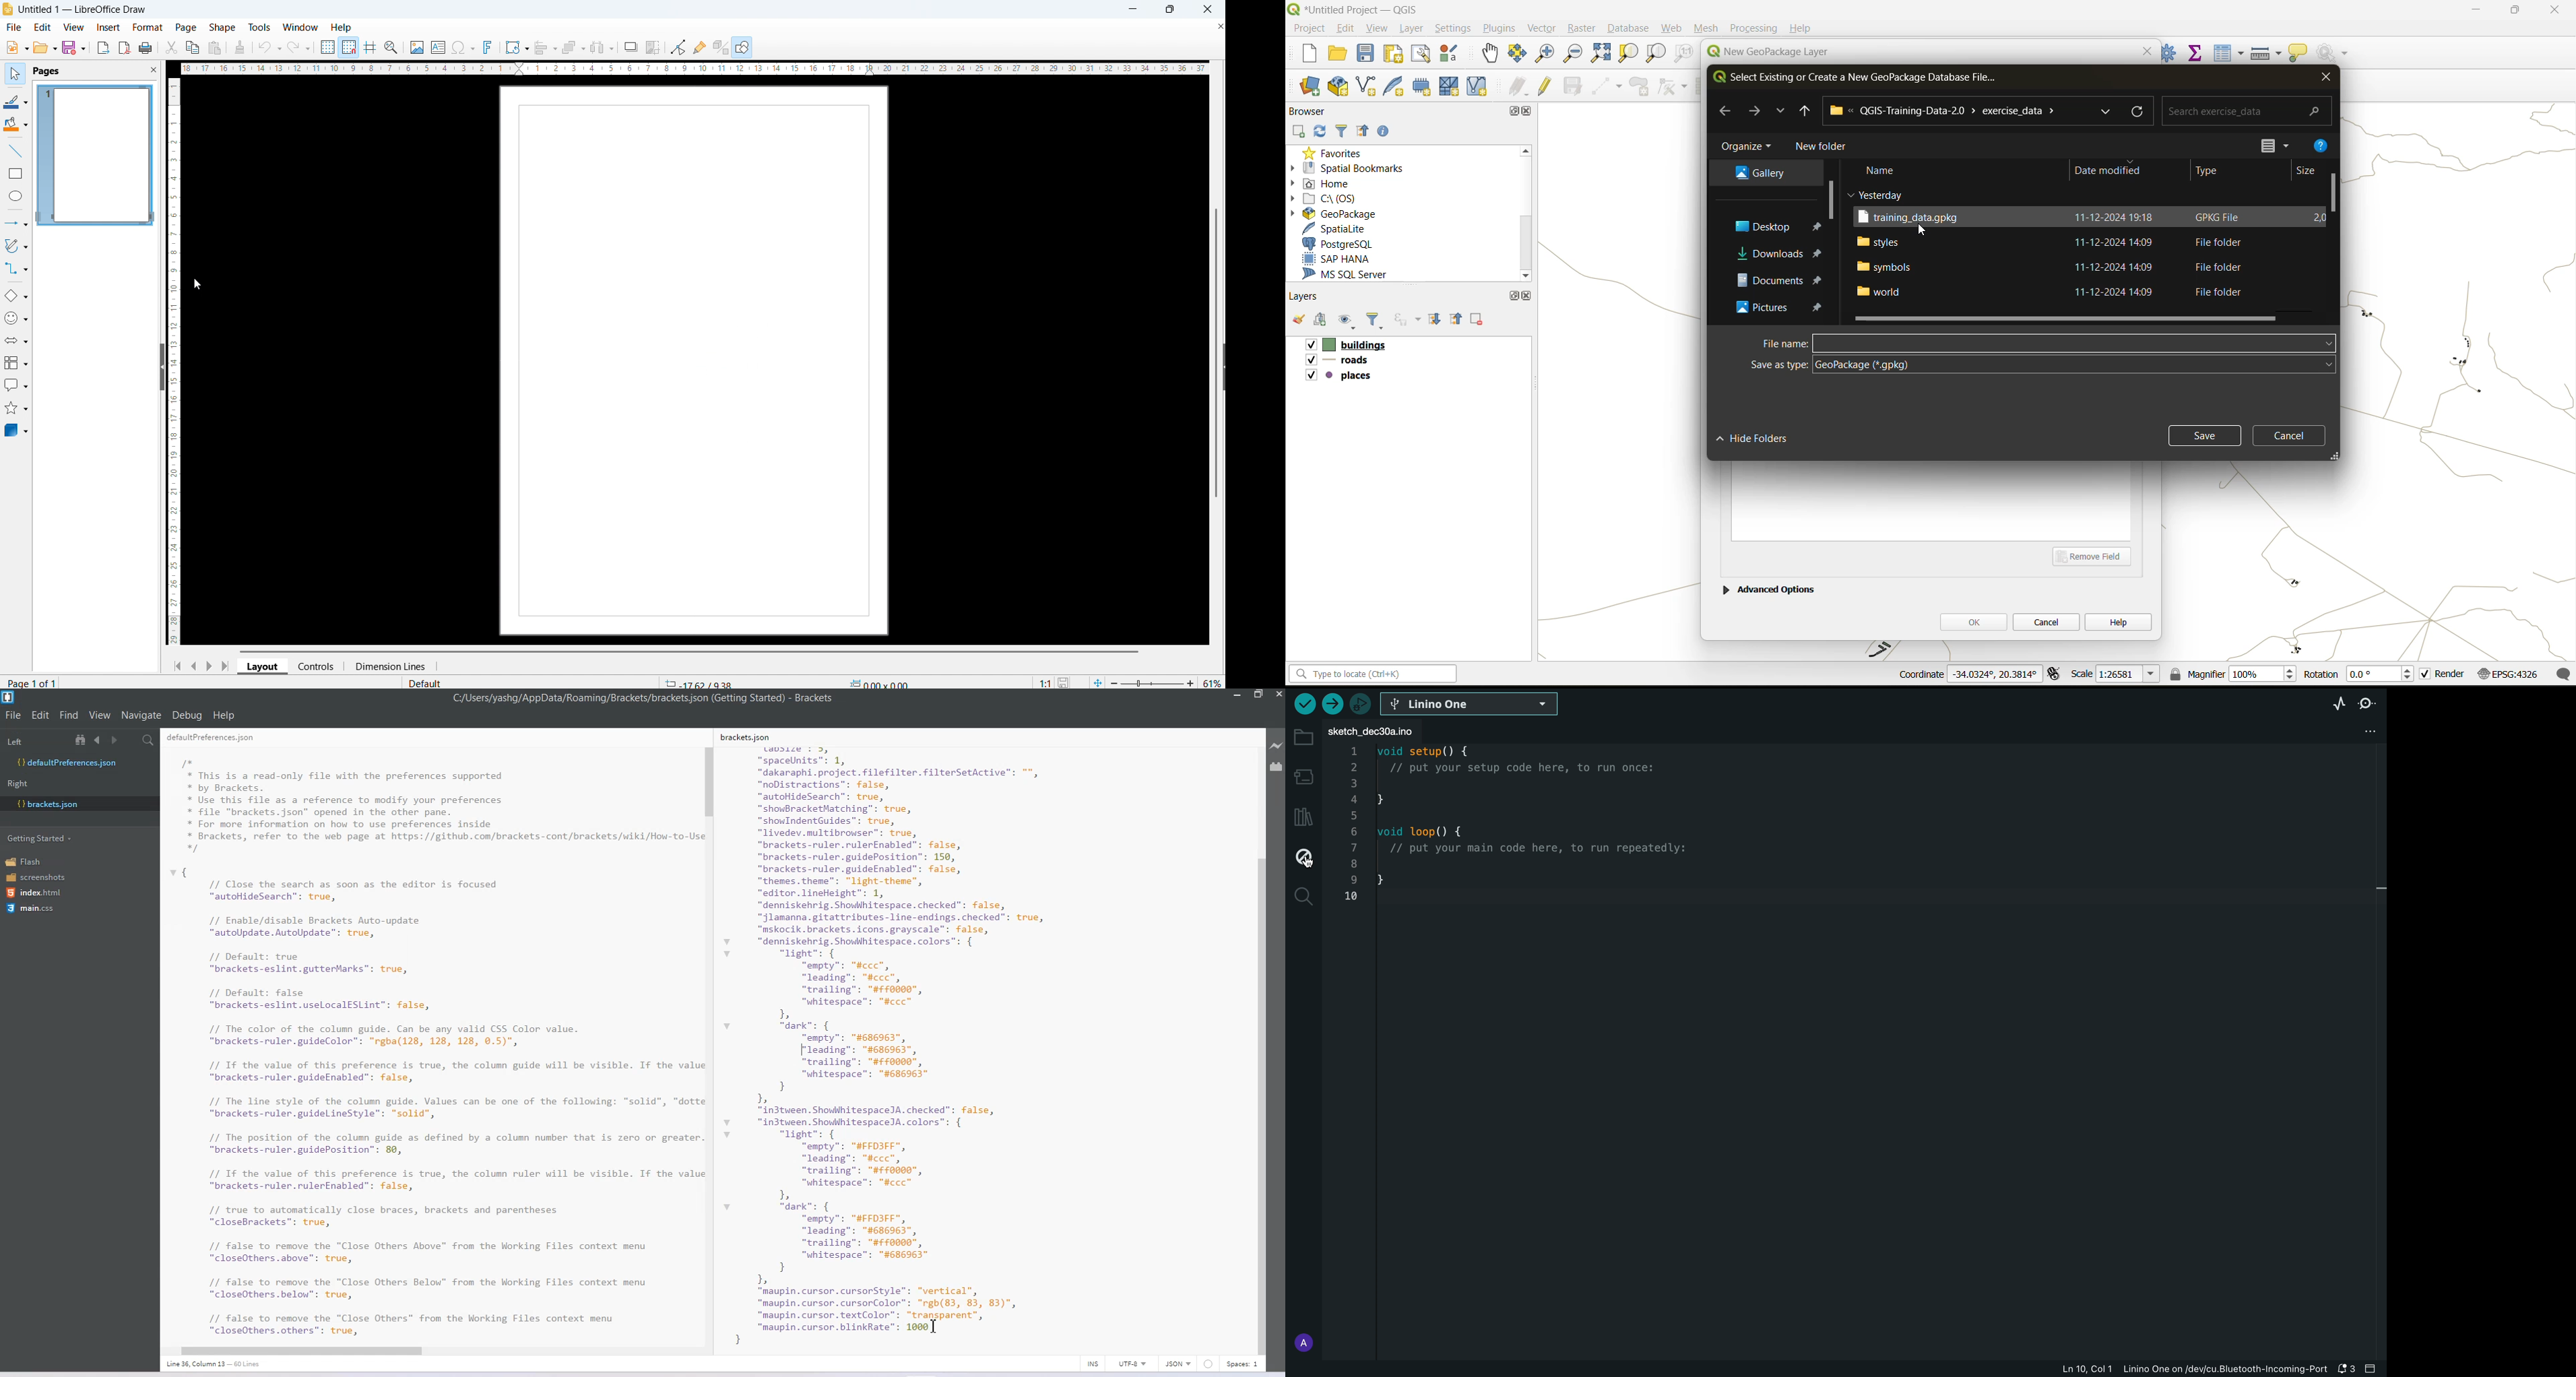  Describe the element at coordinates (84, 10) in the screenshot. I see `document title` at that location.